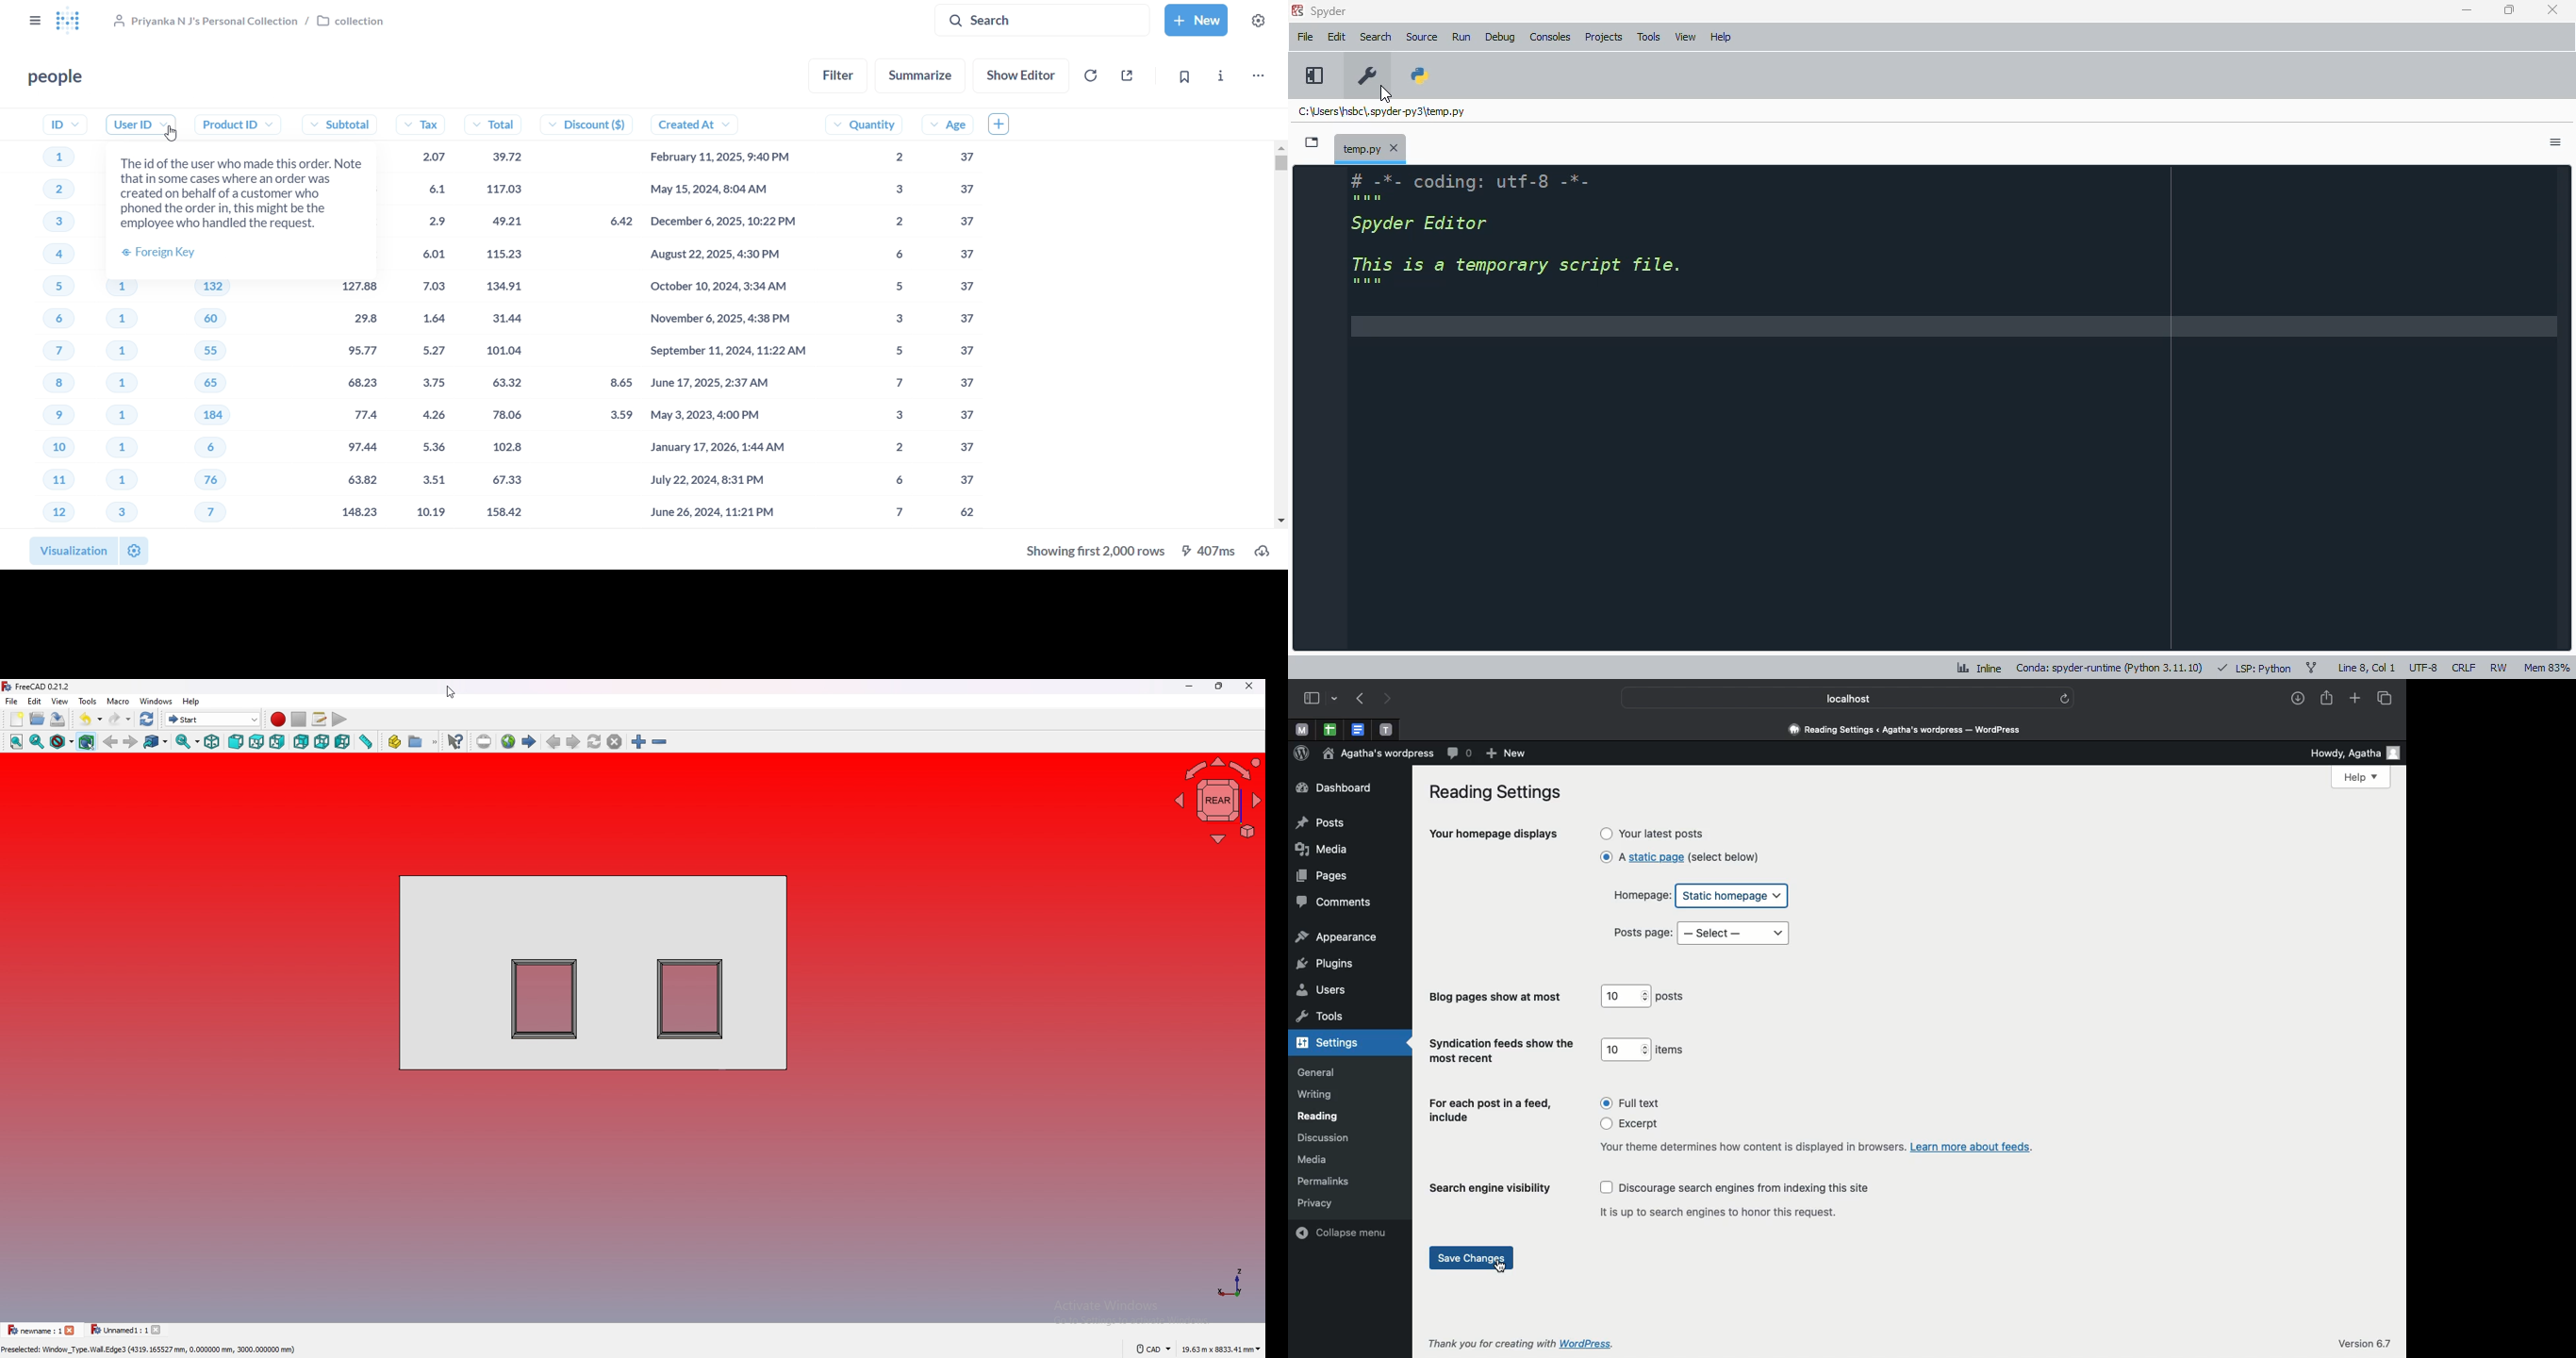  I want to click on editor, so click(1956, 406).